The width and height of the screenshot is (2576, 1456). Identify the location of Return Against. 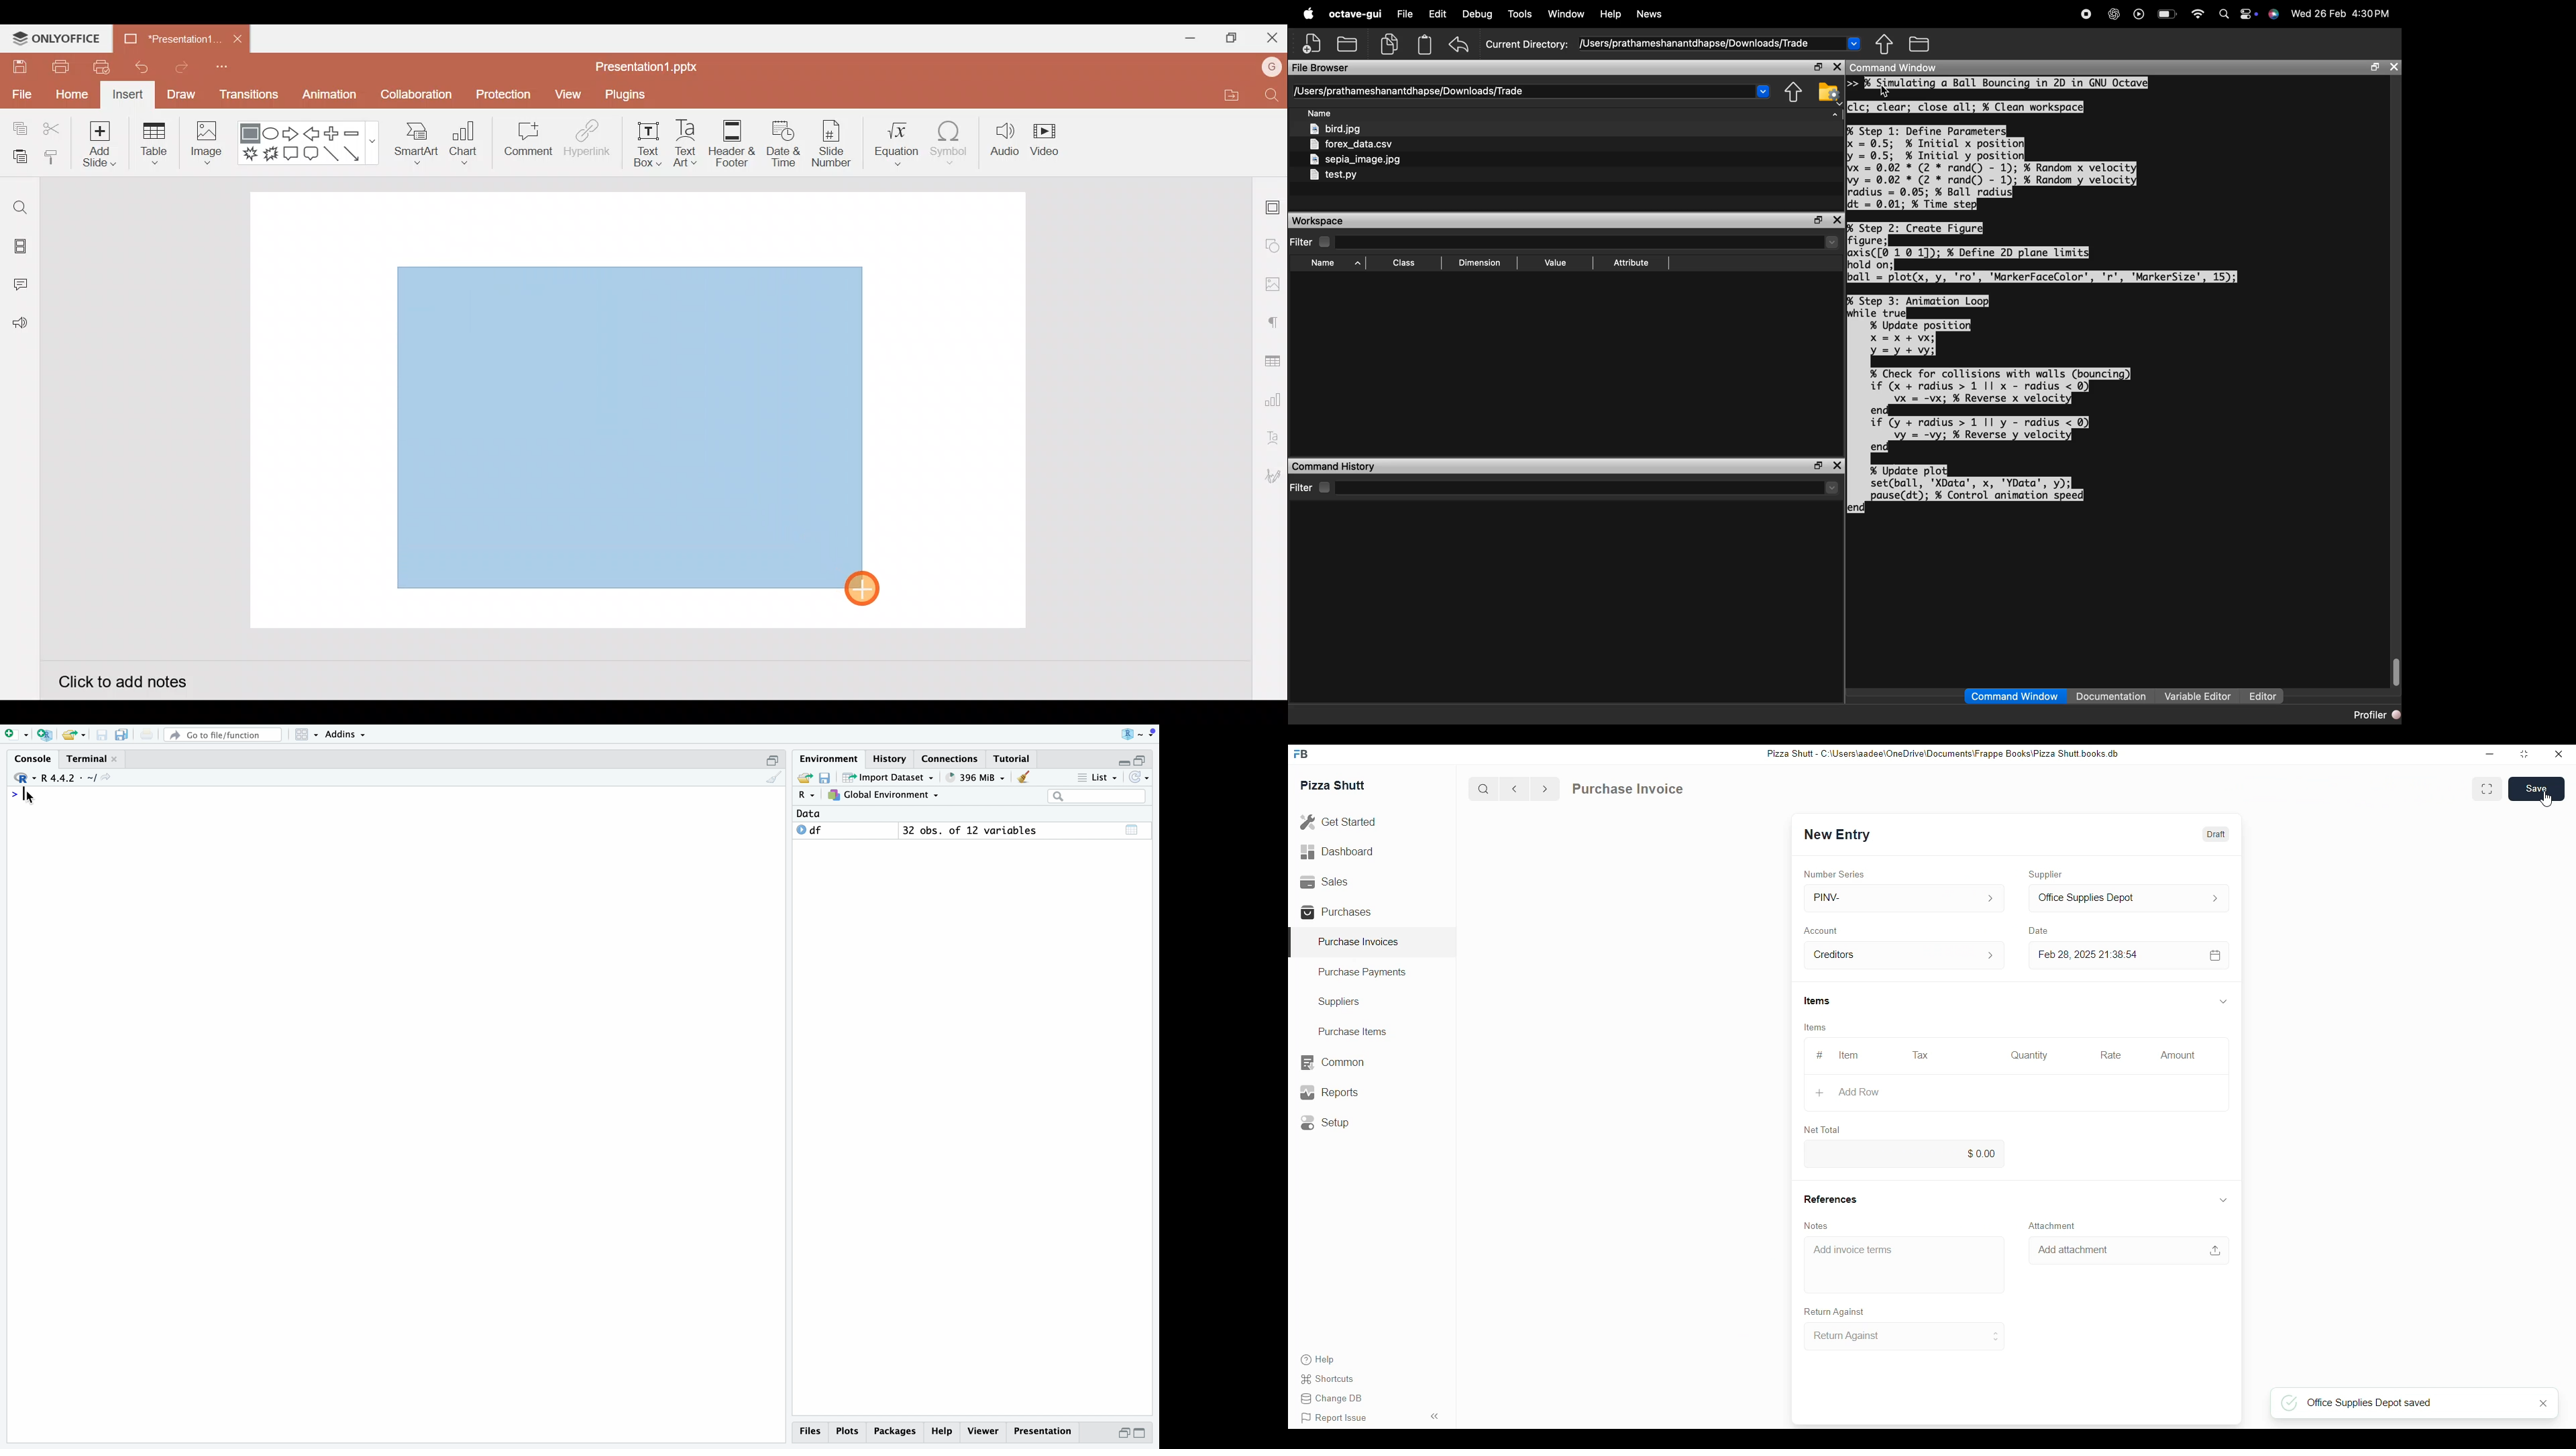
(1834, 1311).